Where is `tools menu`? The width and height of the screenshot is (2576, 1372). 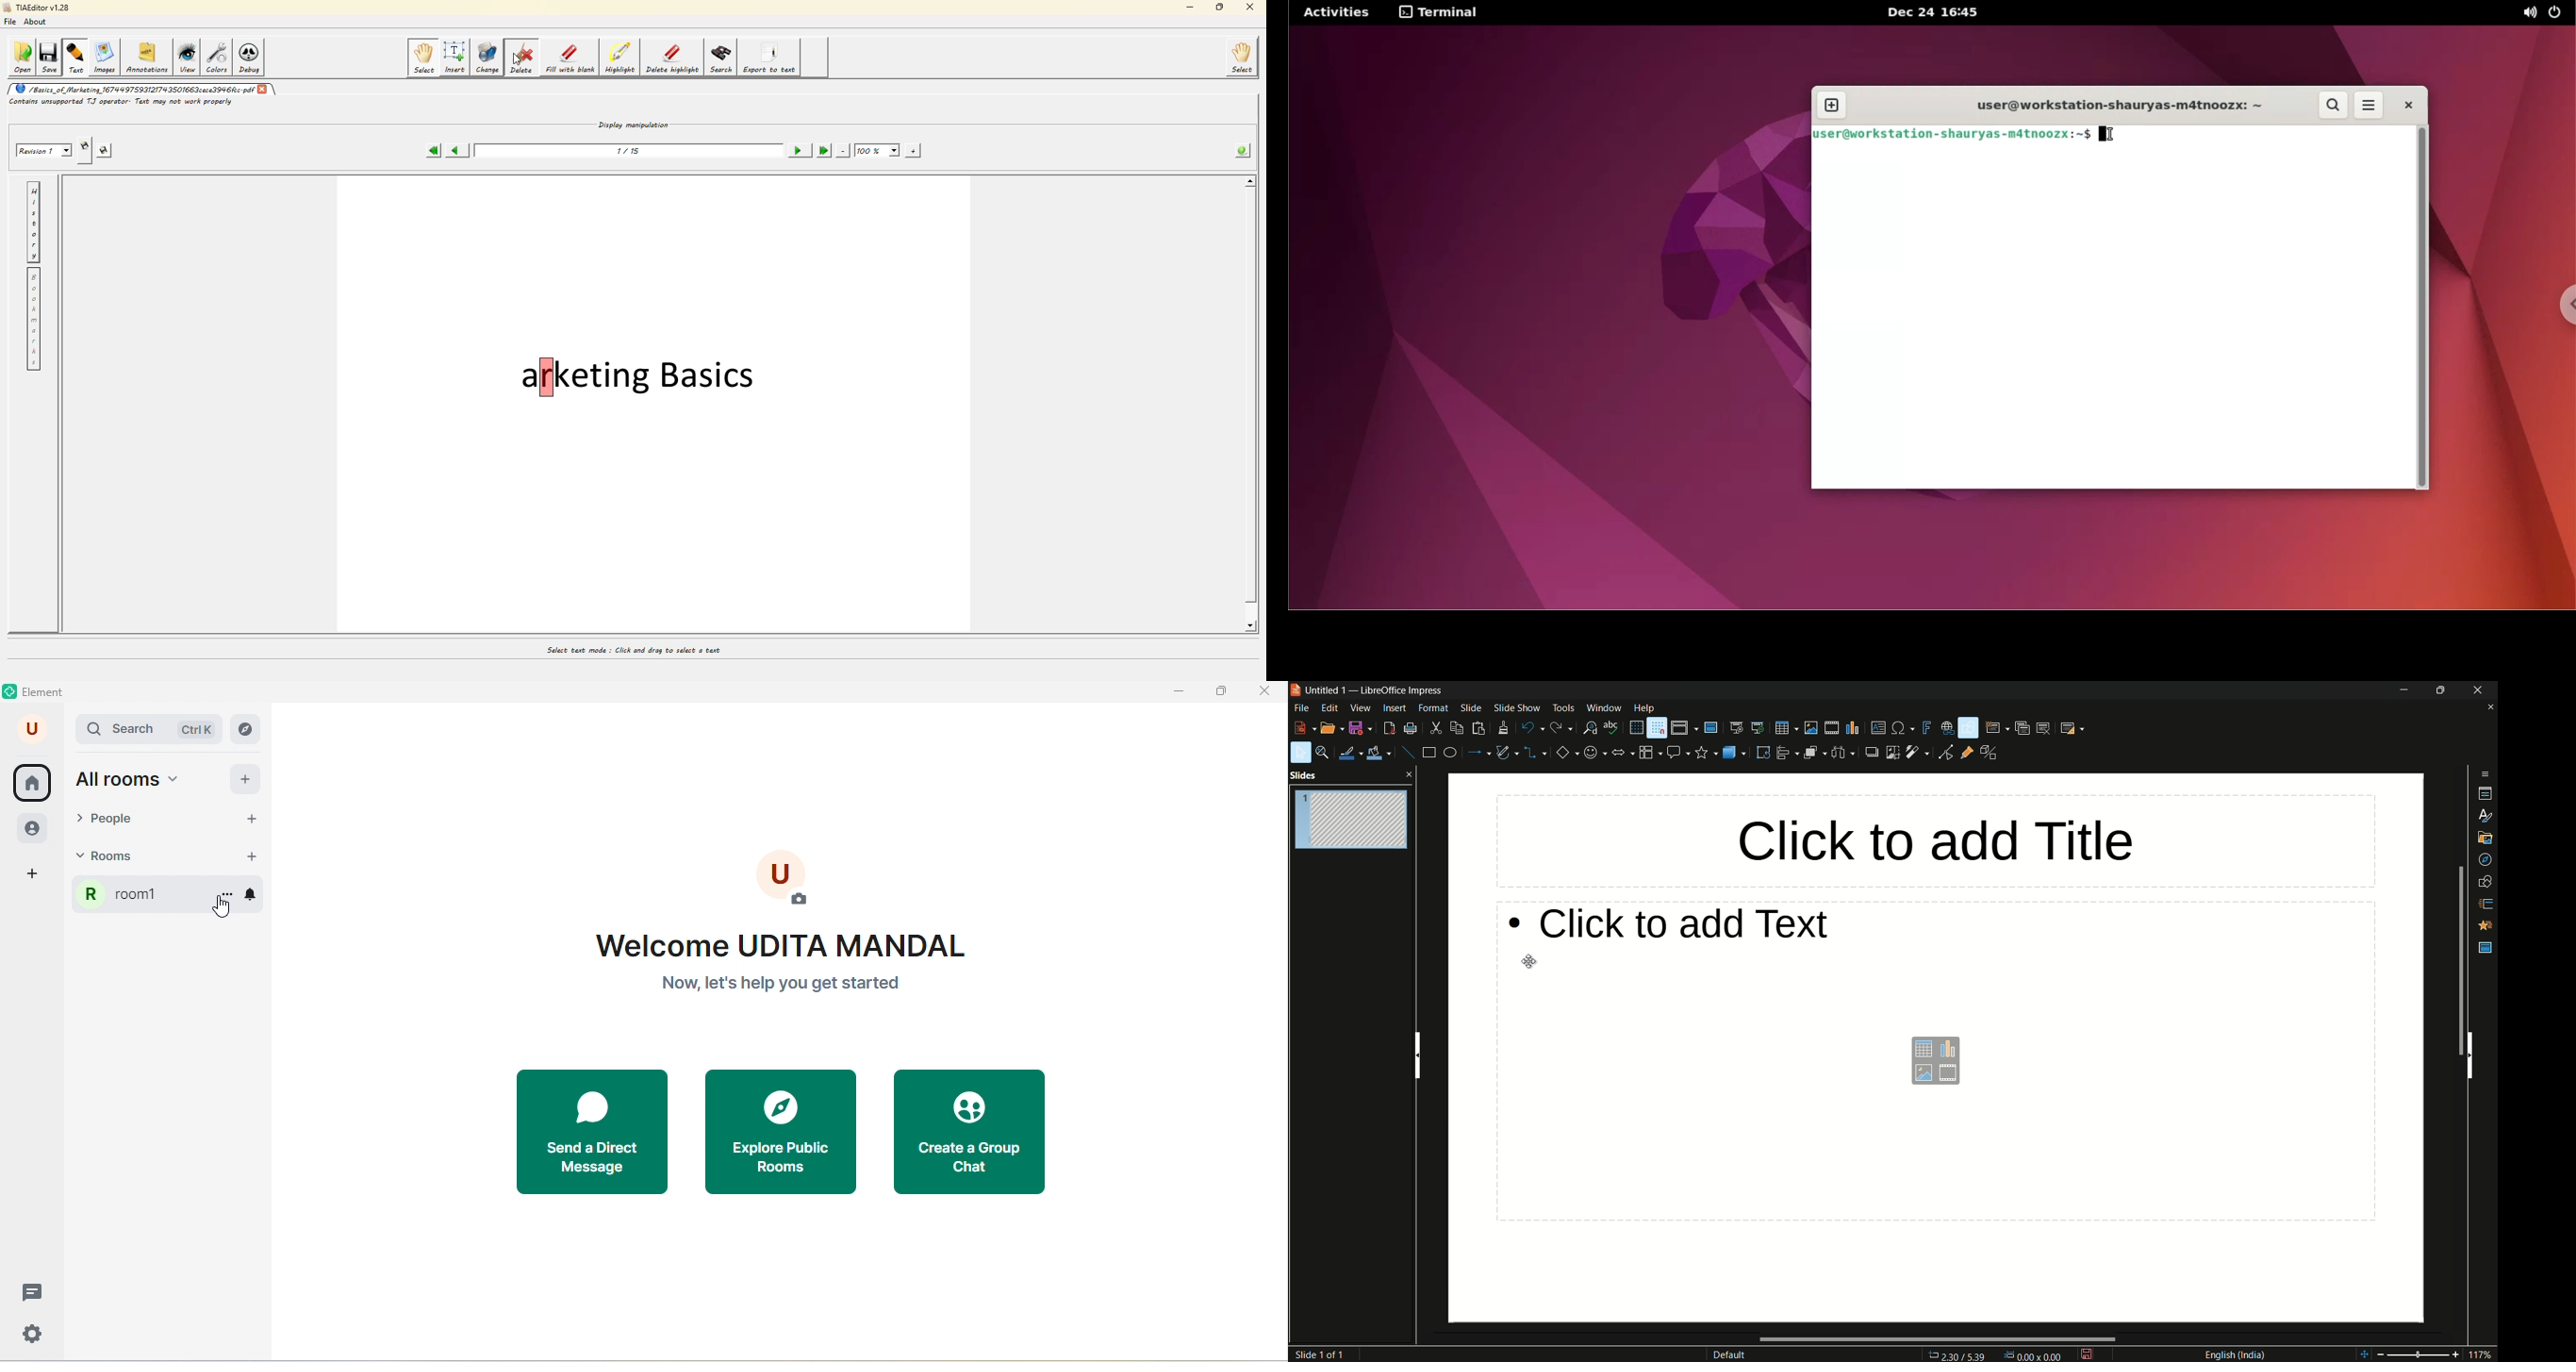
tools menu is located at coordinates (1563, 708).